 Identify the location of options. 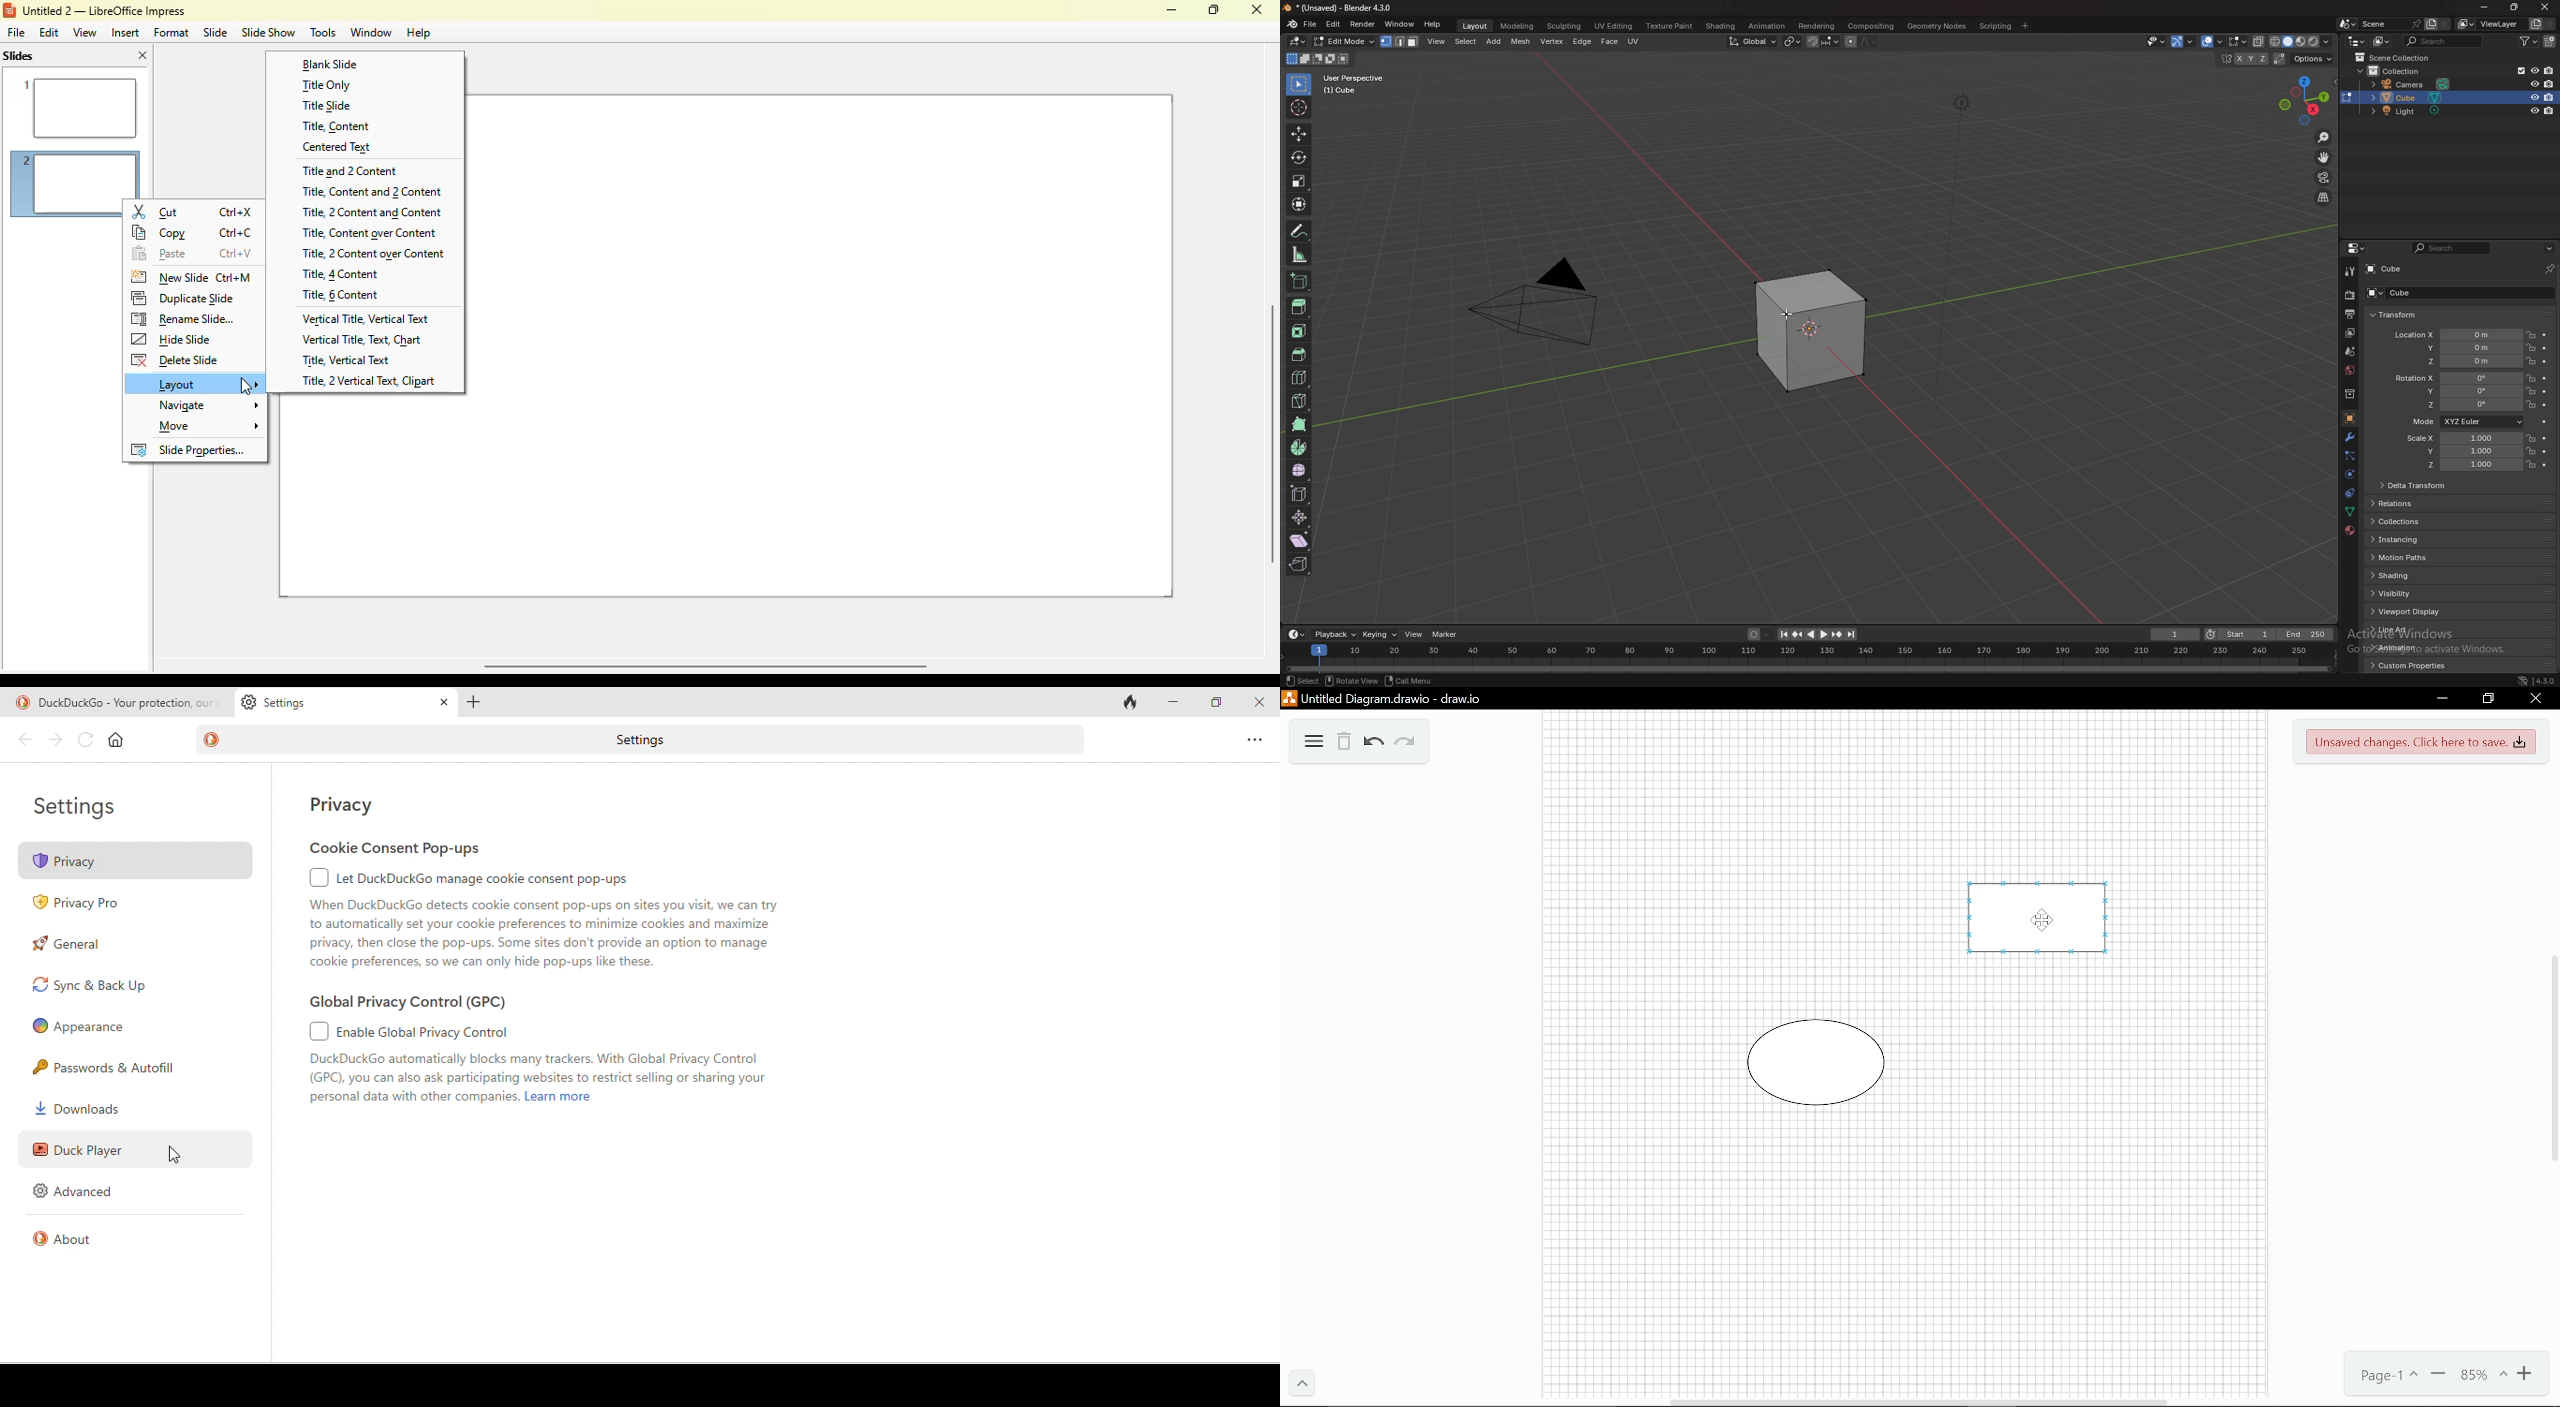
(1251, 739).